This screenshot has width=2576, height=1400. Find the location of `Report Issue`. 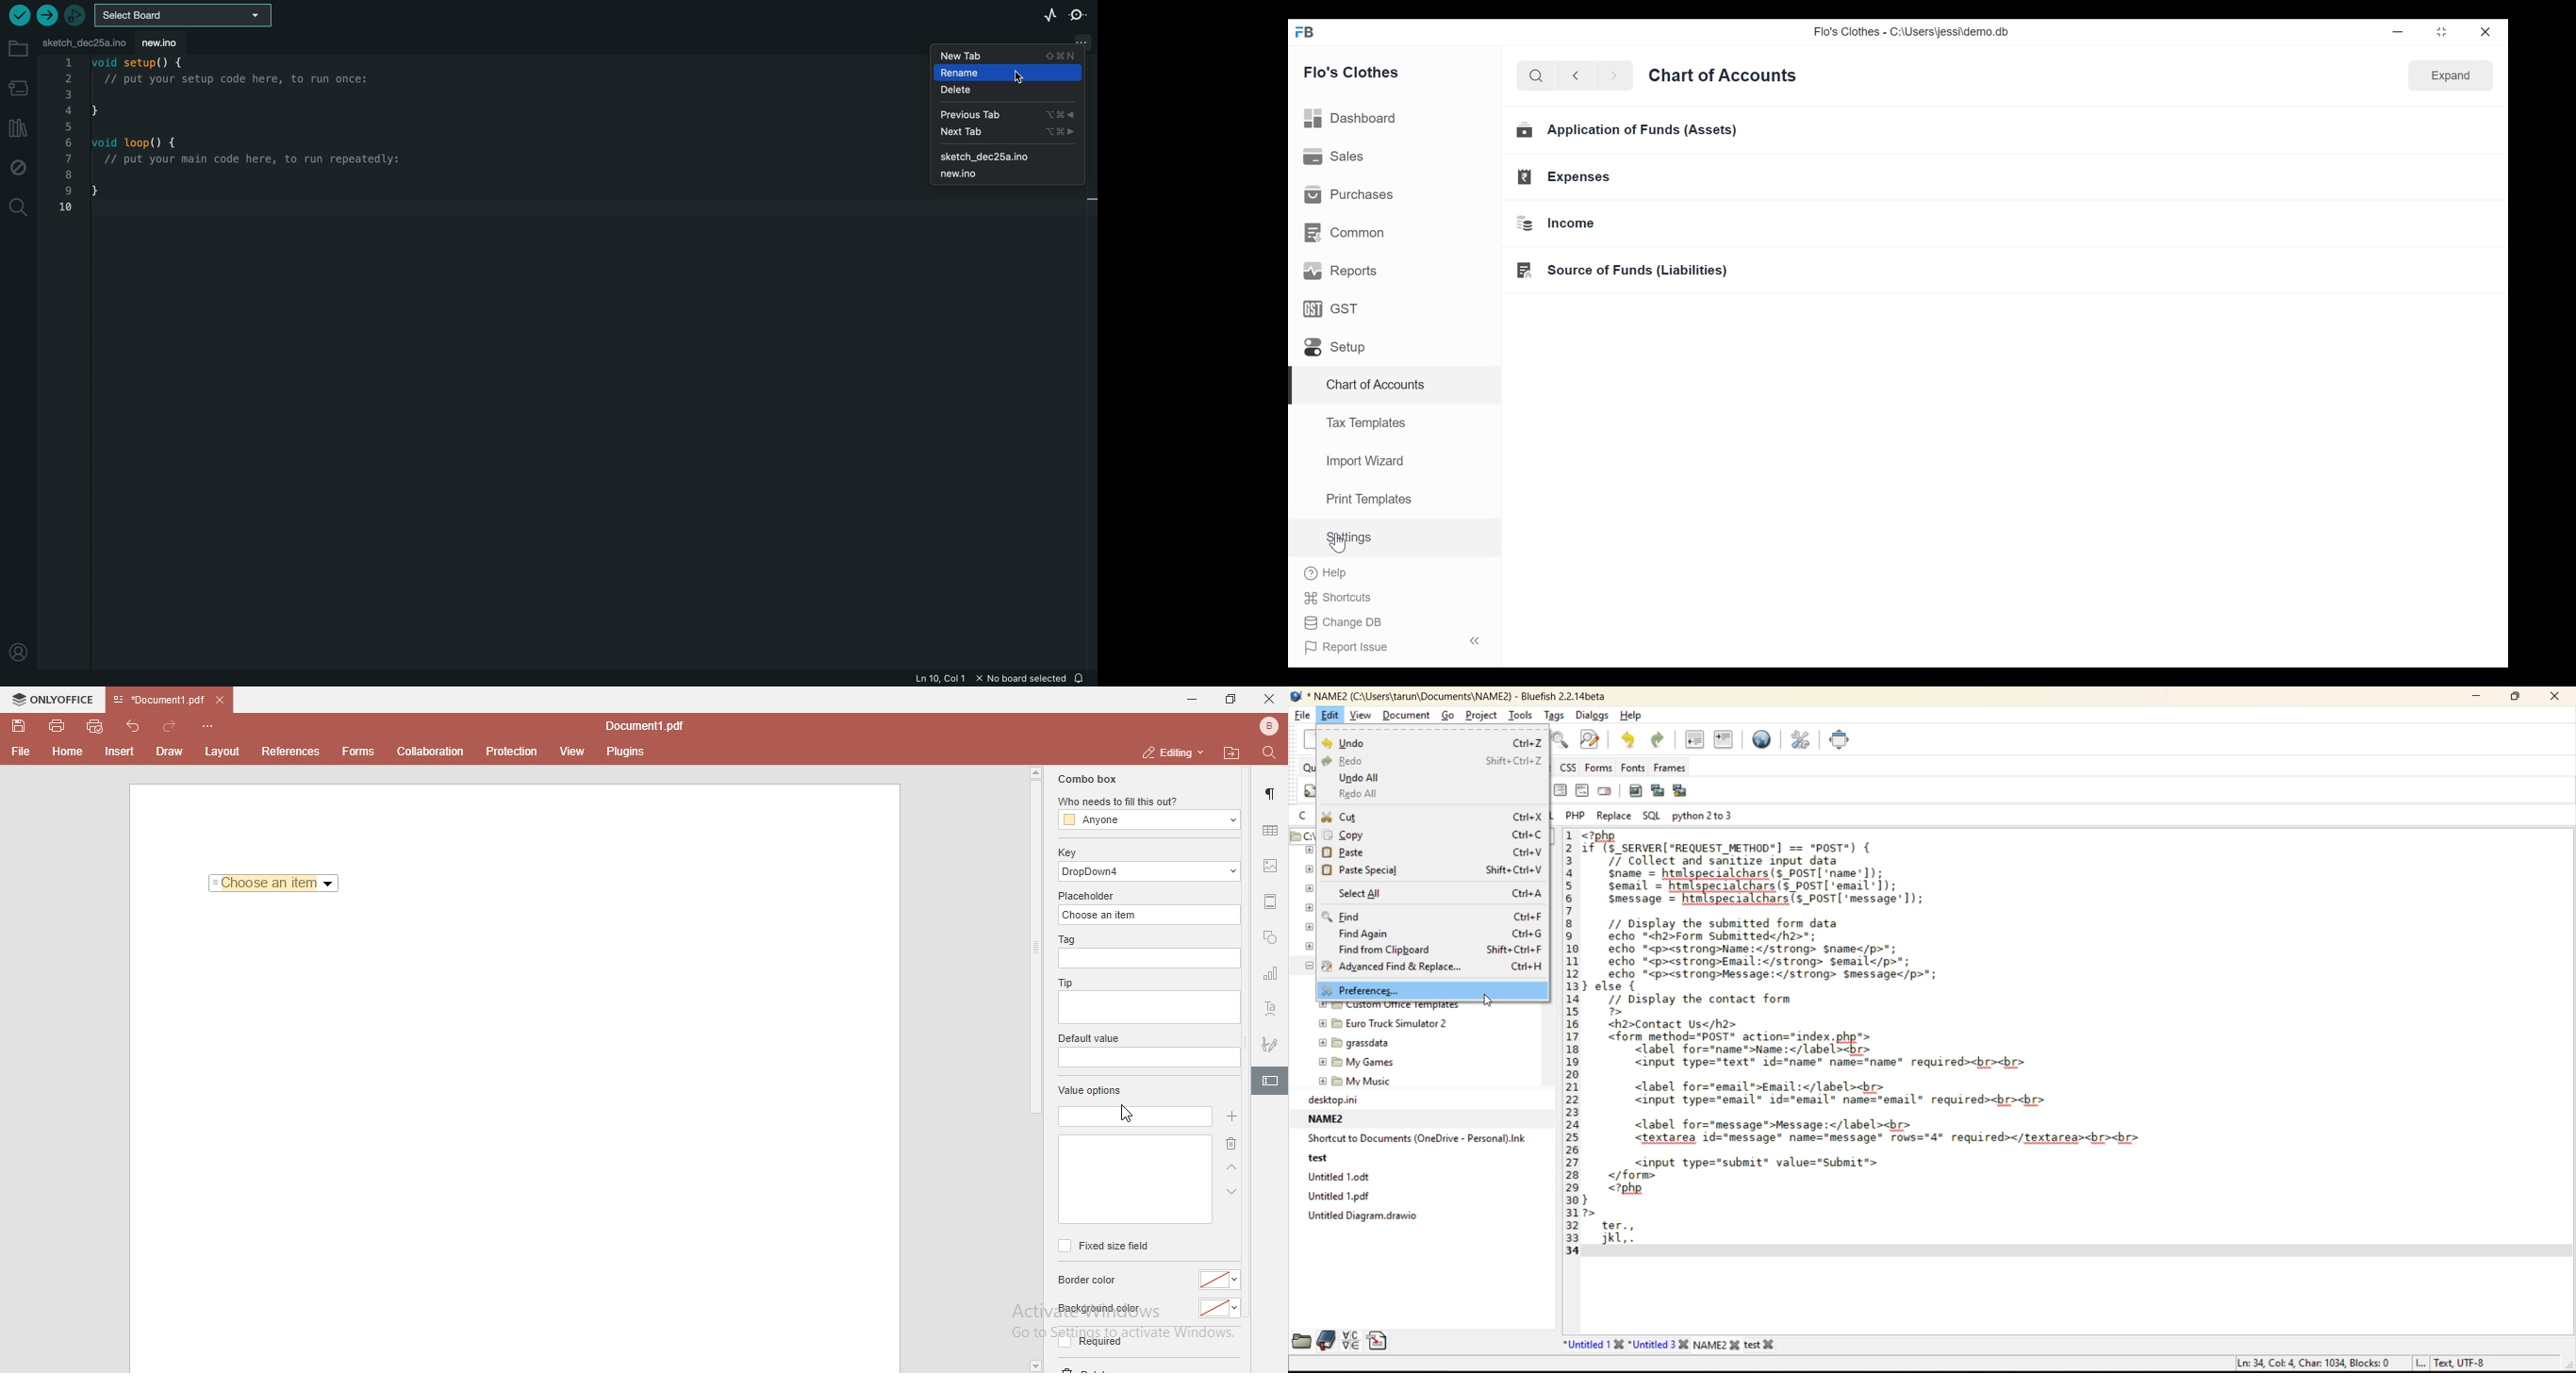

Report Issue is located at coordinates (1390, 645).